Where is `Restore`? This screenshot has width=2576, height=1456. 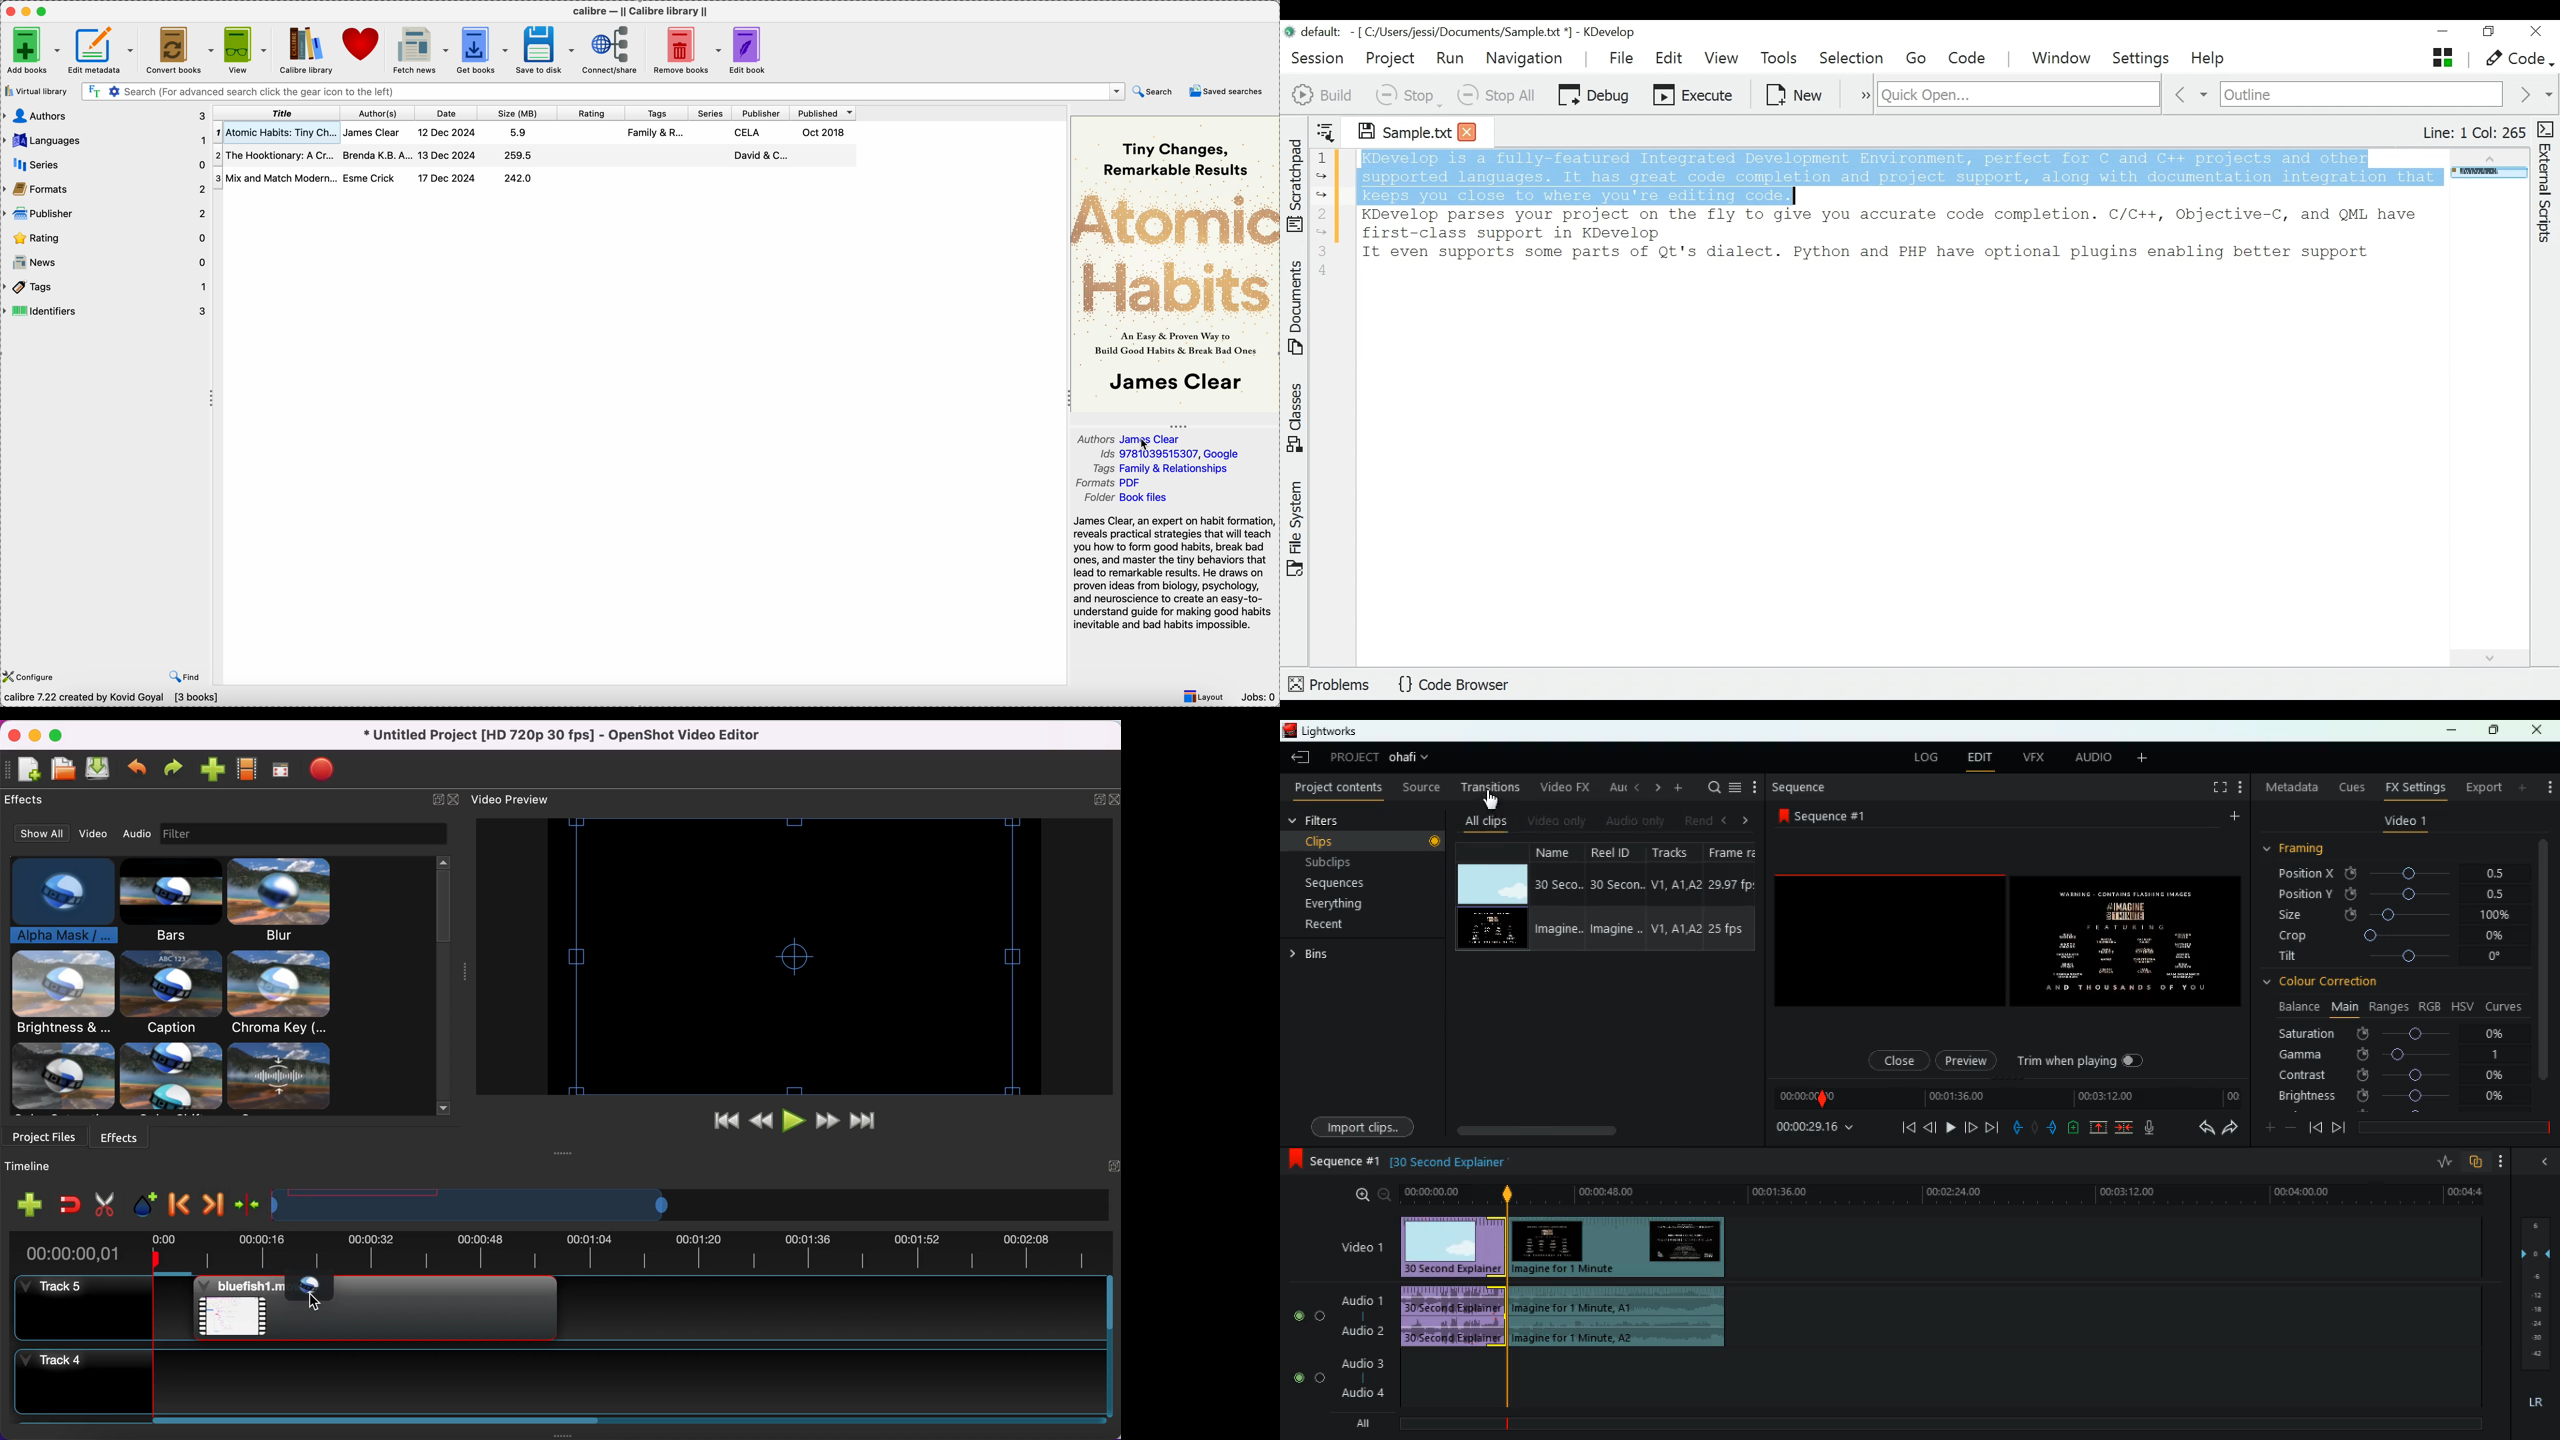
Restore is located at coordinates (2487, 33).